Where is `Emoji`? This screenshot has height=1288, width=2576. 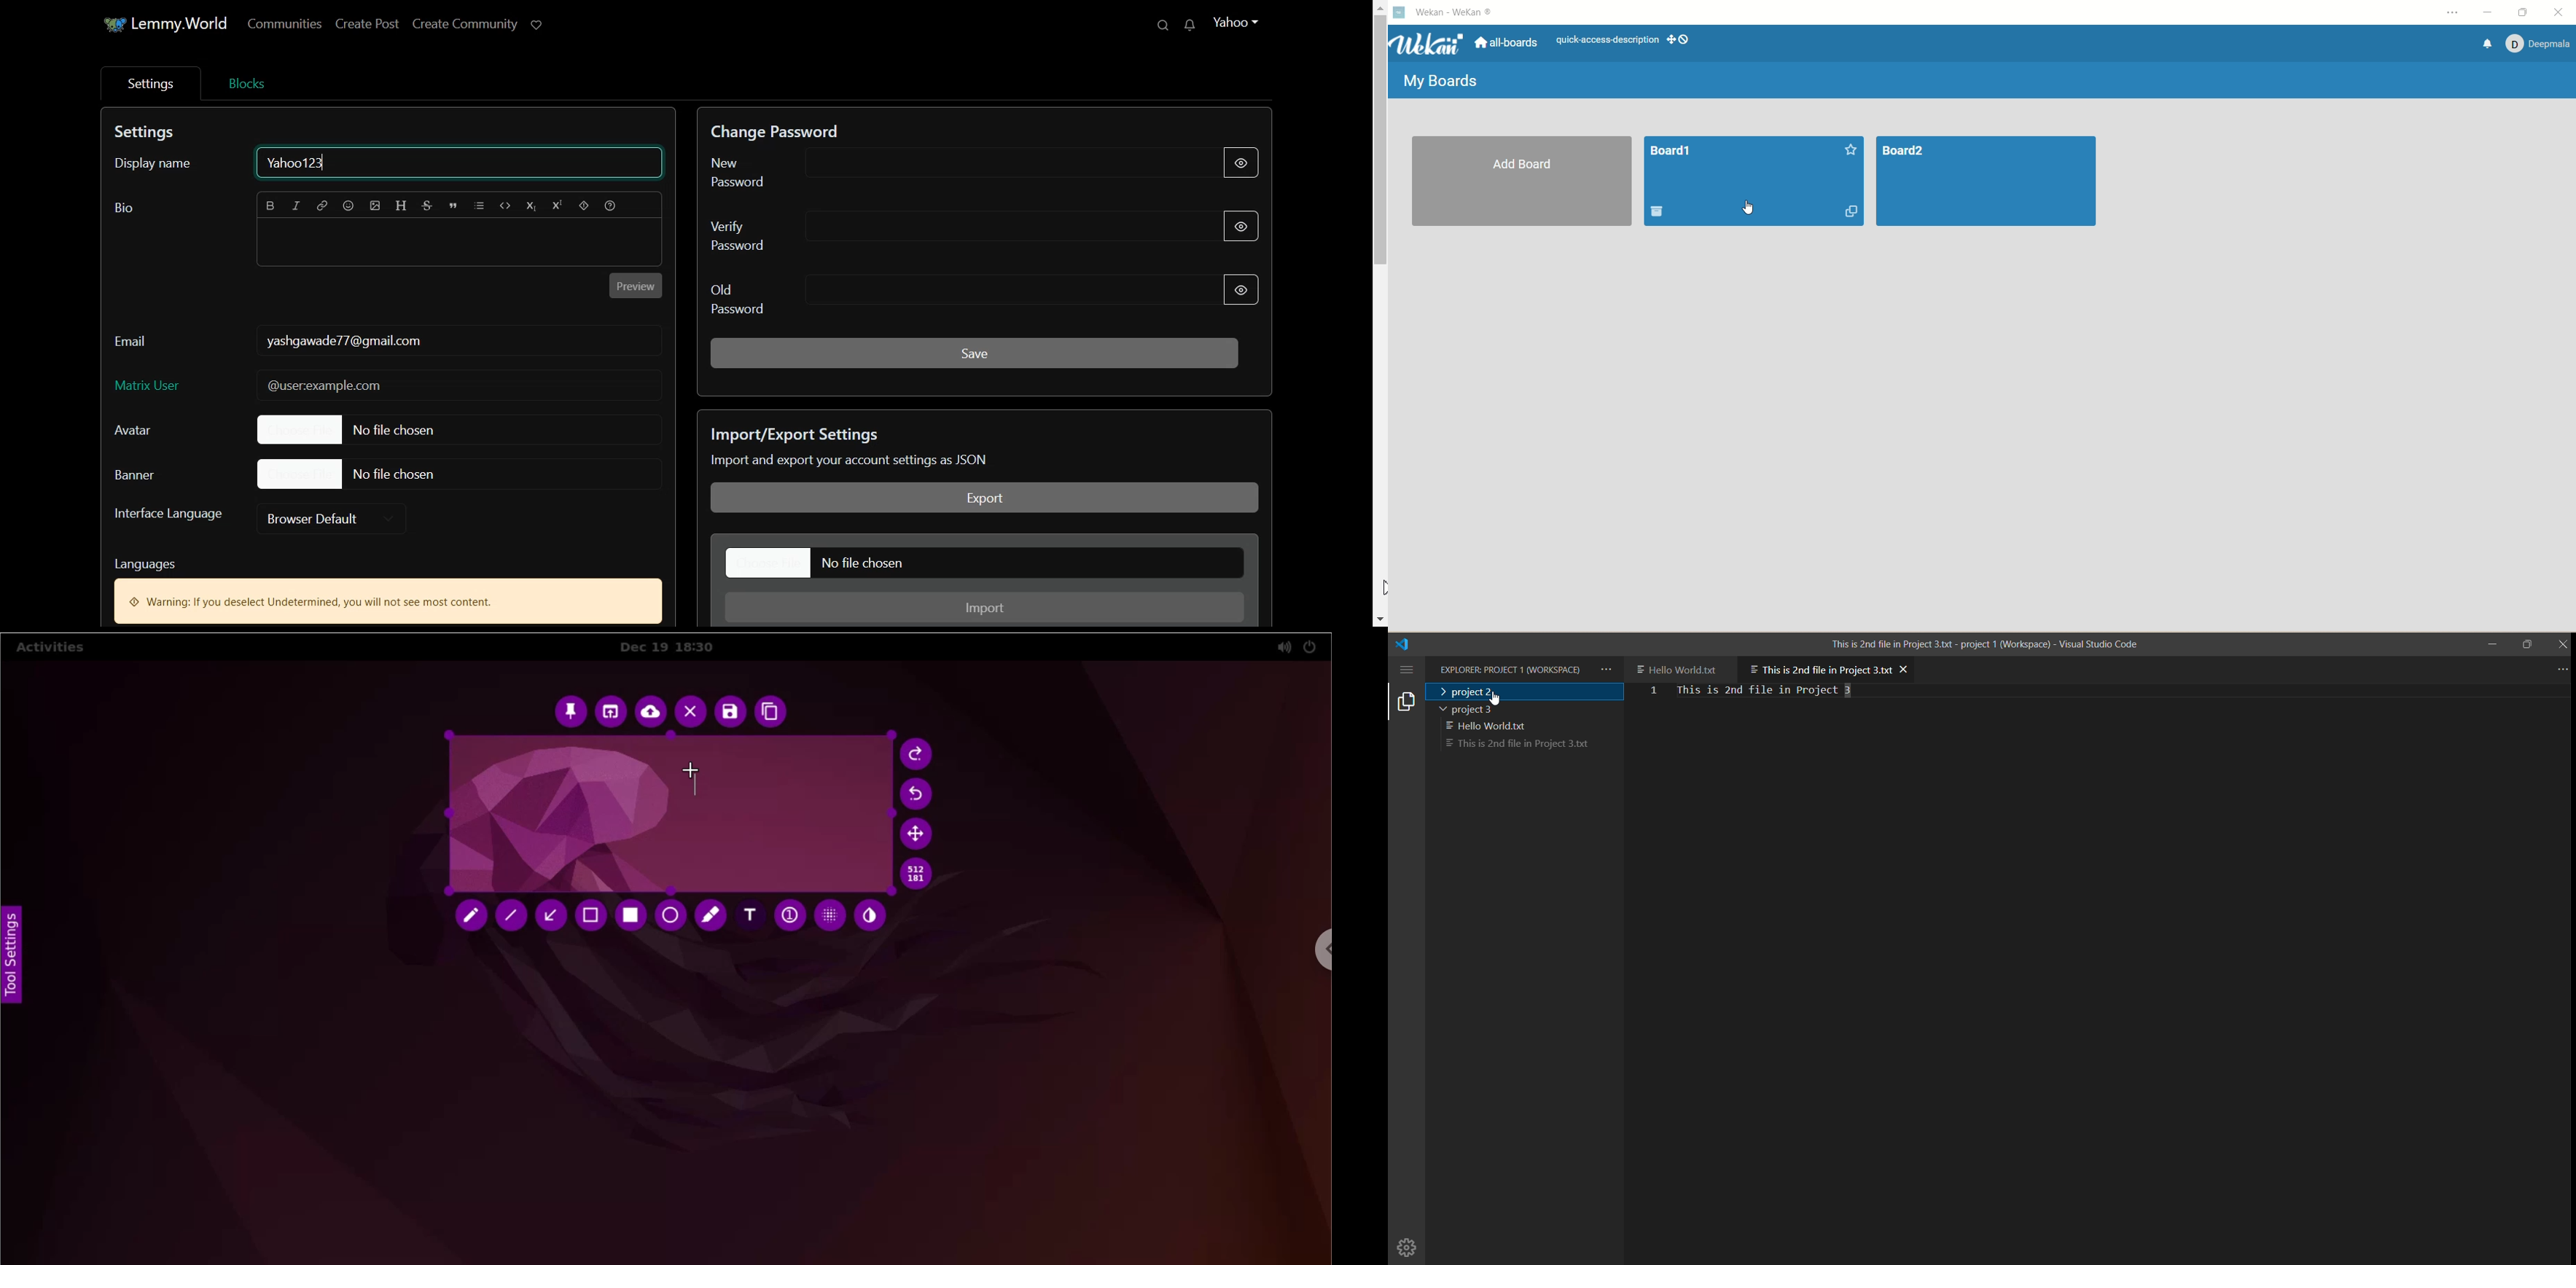 Emoji is located at coordinates (349, 206).